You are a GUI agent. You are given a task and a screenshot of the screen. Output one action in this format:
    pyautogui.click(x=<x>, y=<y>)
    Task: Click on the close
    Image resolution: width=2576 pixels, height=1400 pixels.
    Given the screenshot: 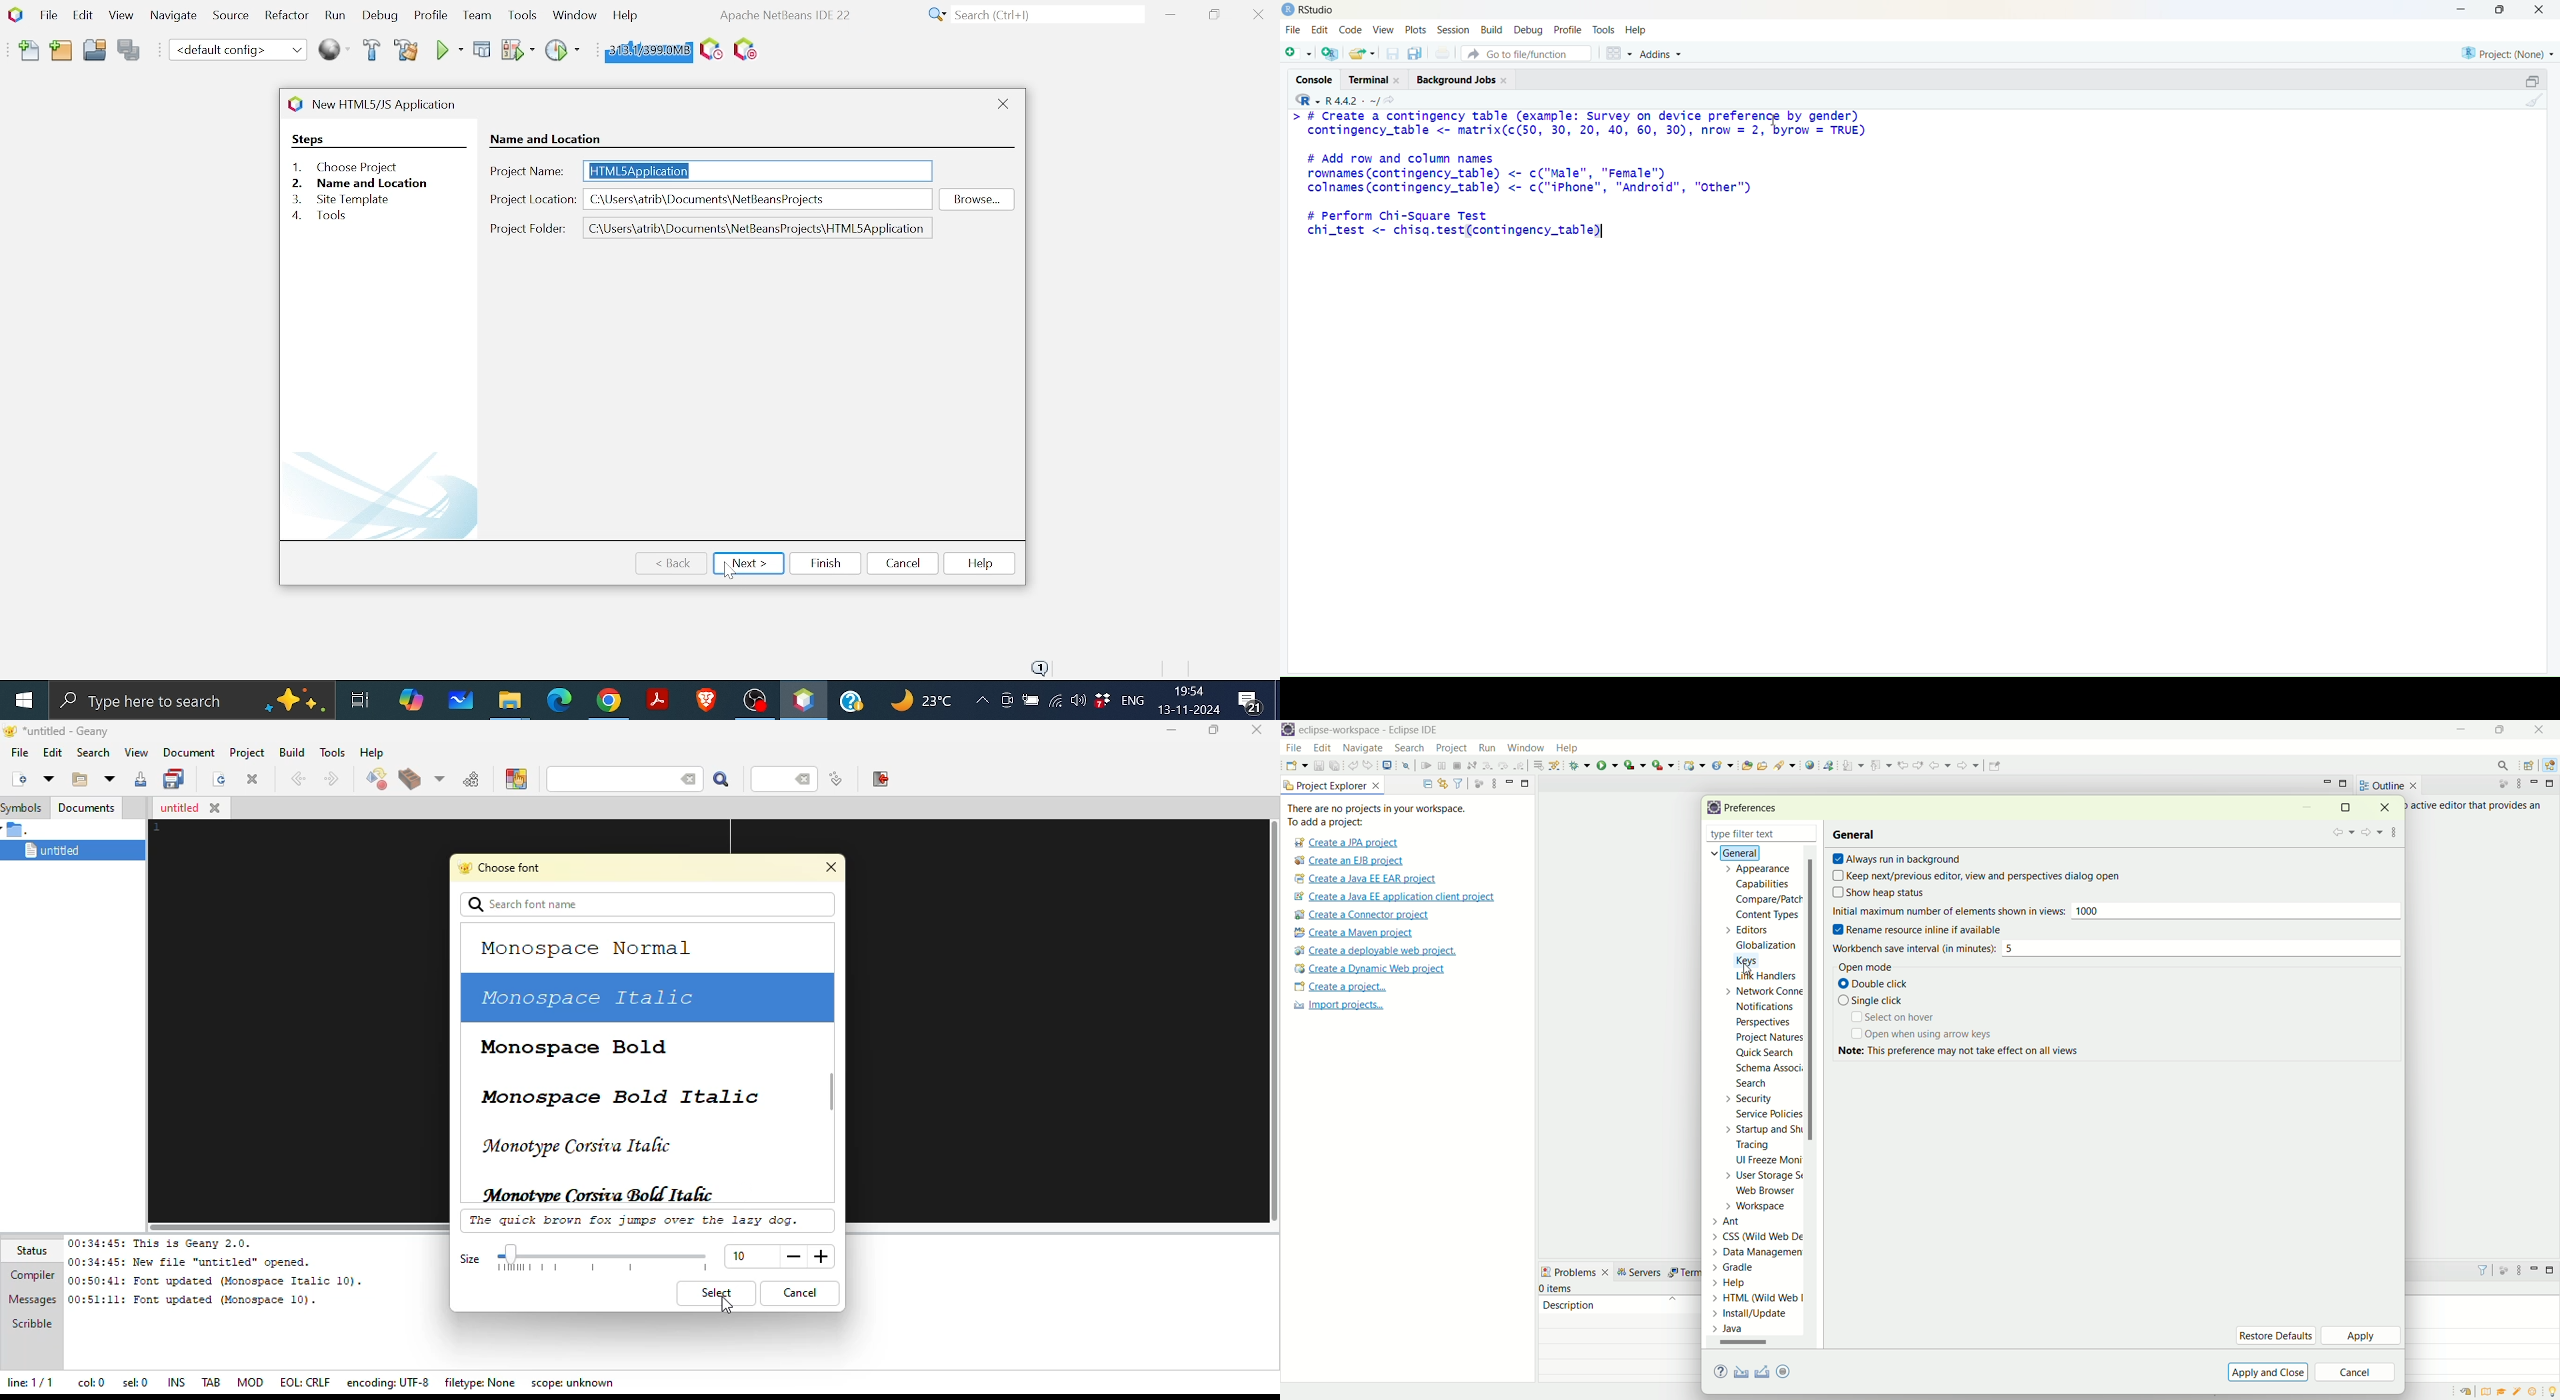 What is the action you would take?
    pyautogui.click(x=2540, y=9)
    